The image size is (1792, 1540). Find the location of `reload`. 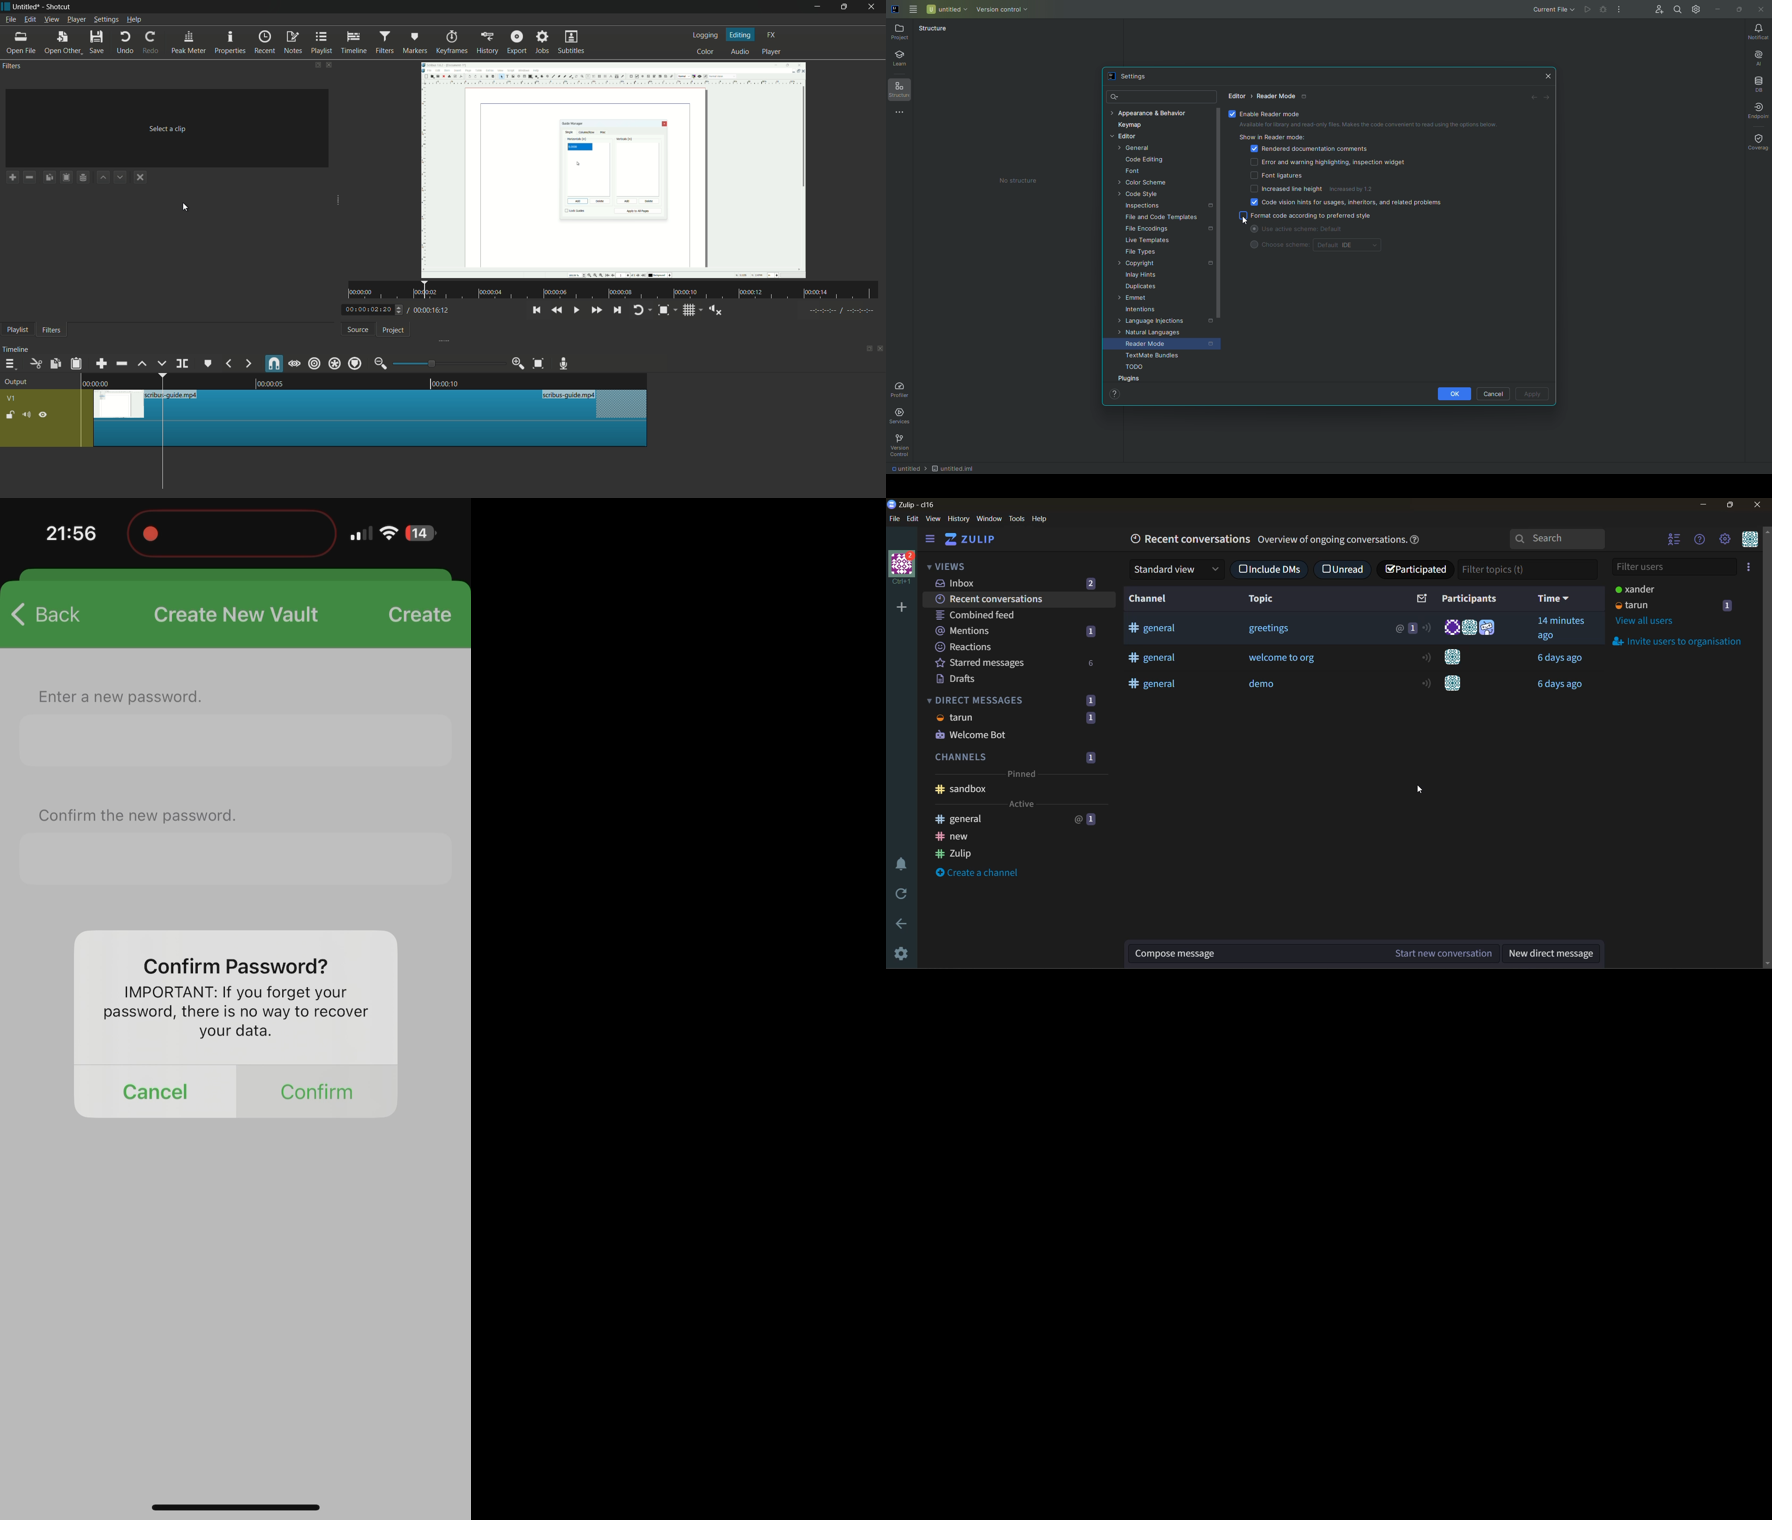

reload is located at coordinates (900, 895).